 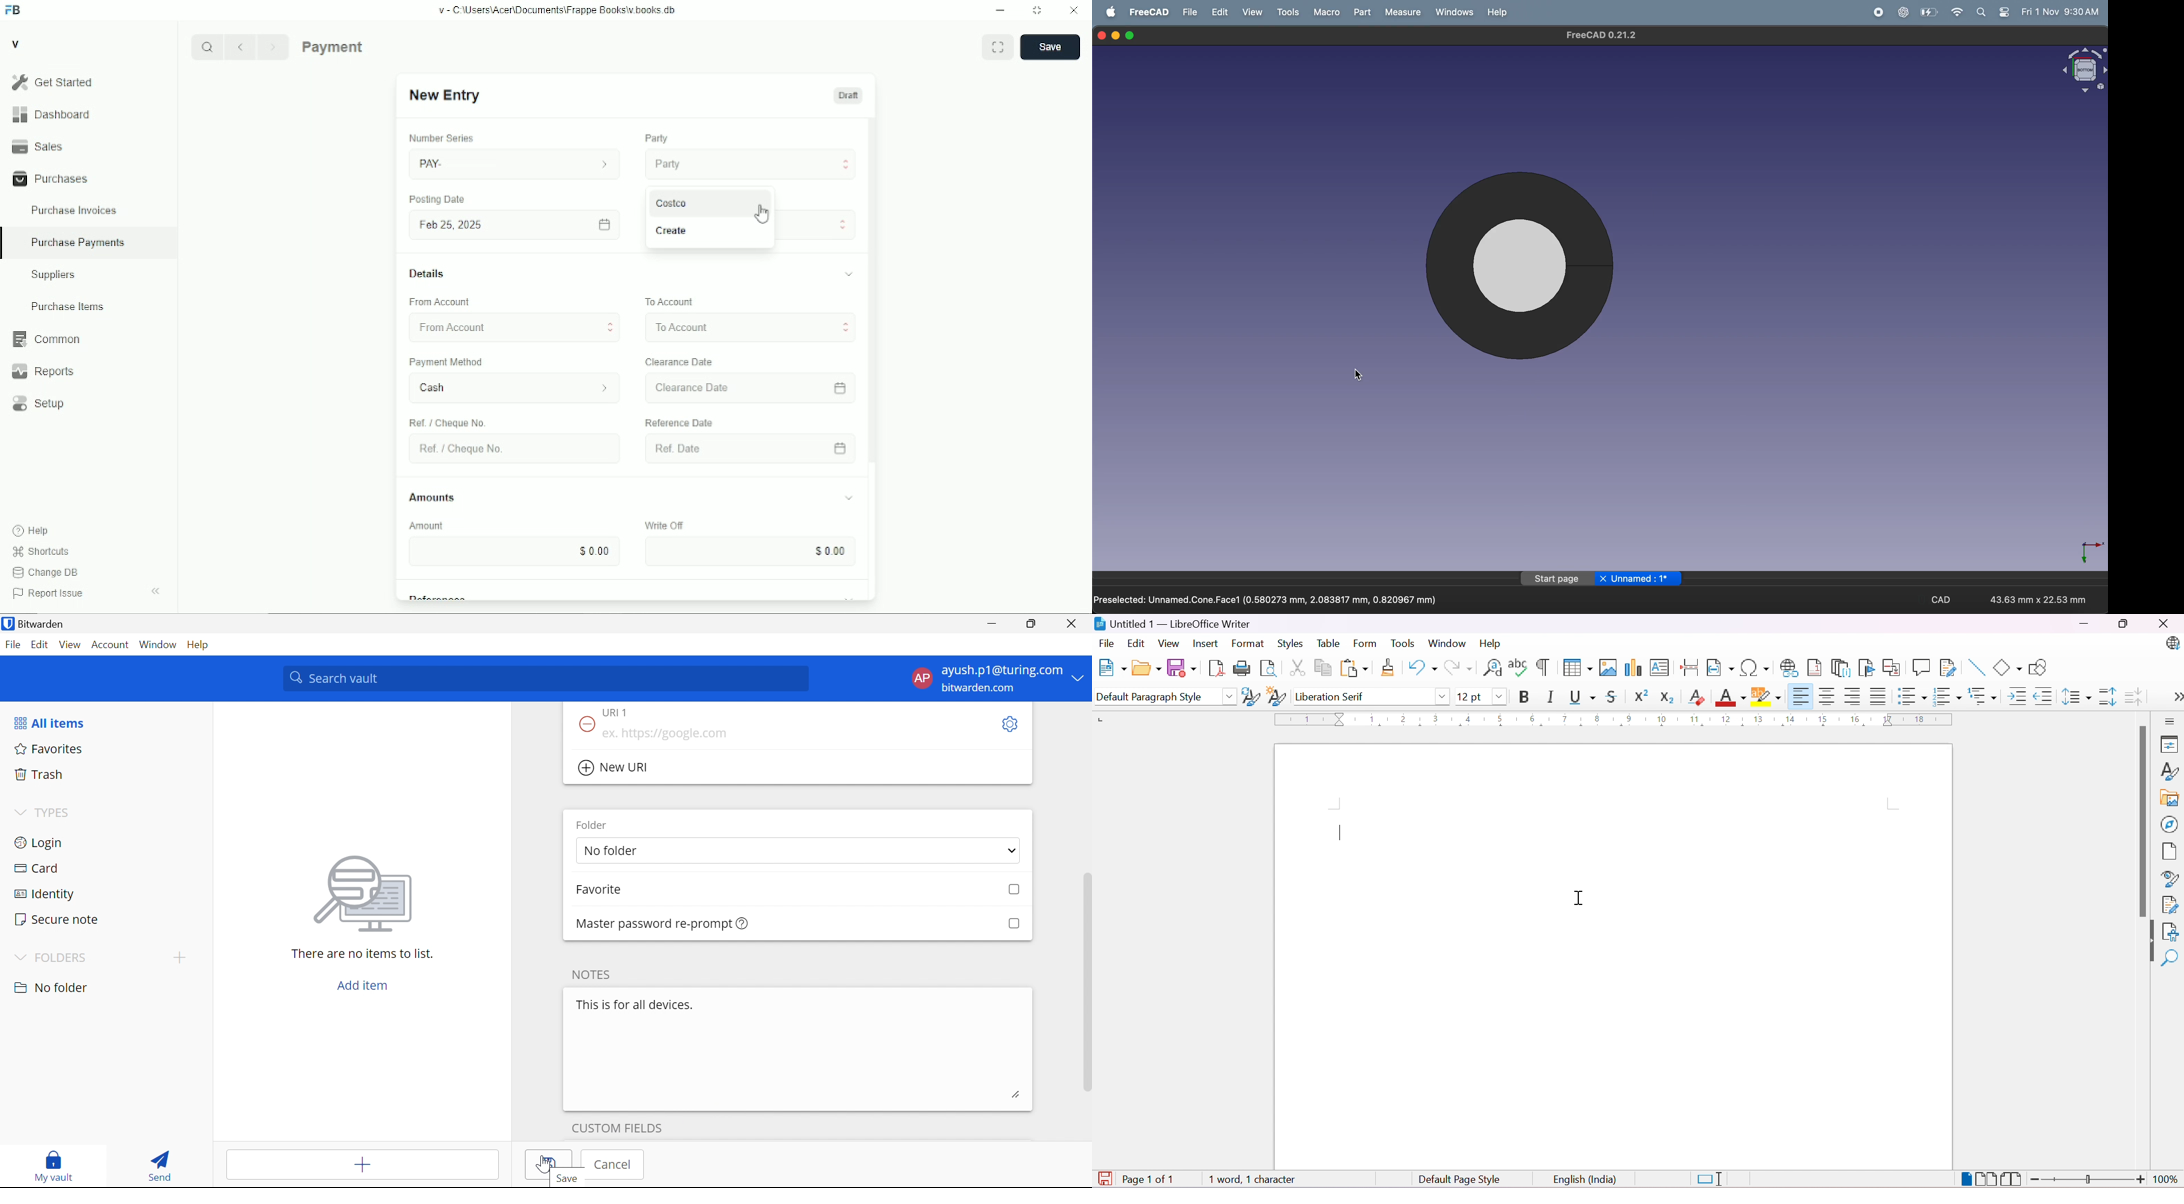 I want to click on Sales, so click(x=88, y=146).